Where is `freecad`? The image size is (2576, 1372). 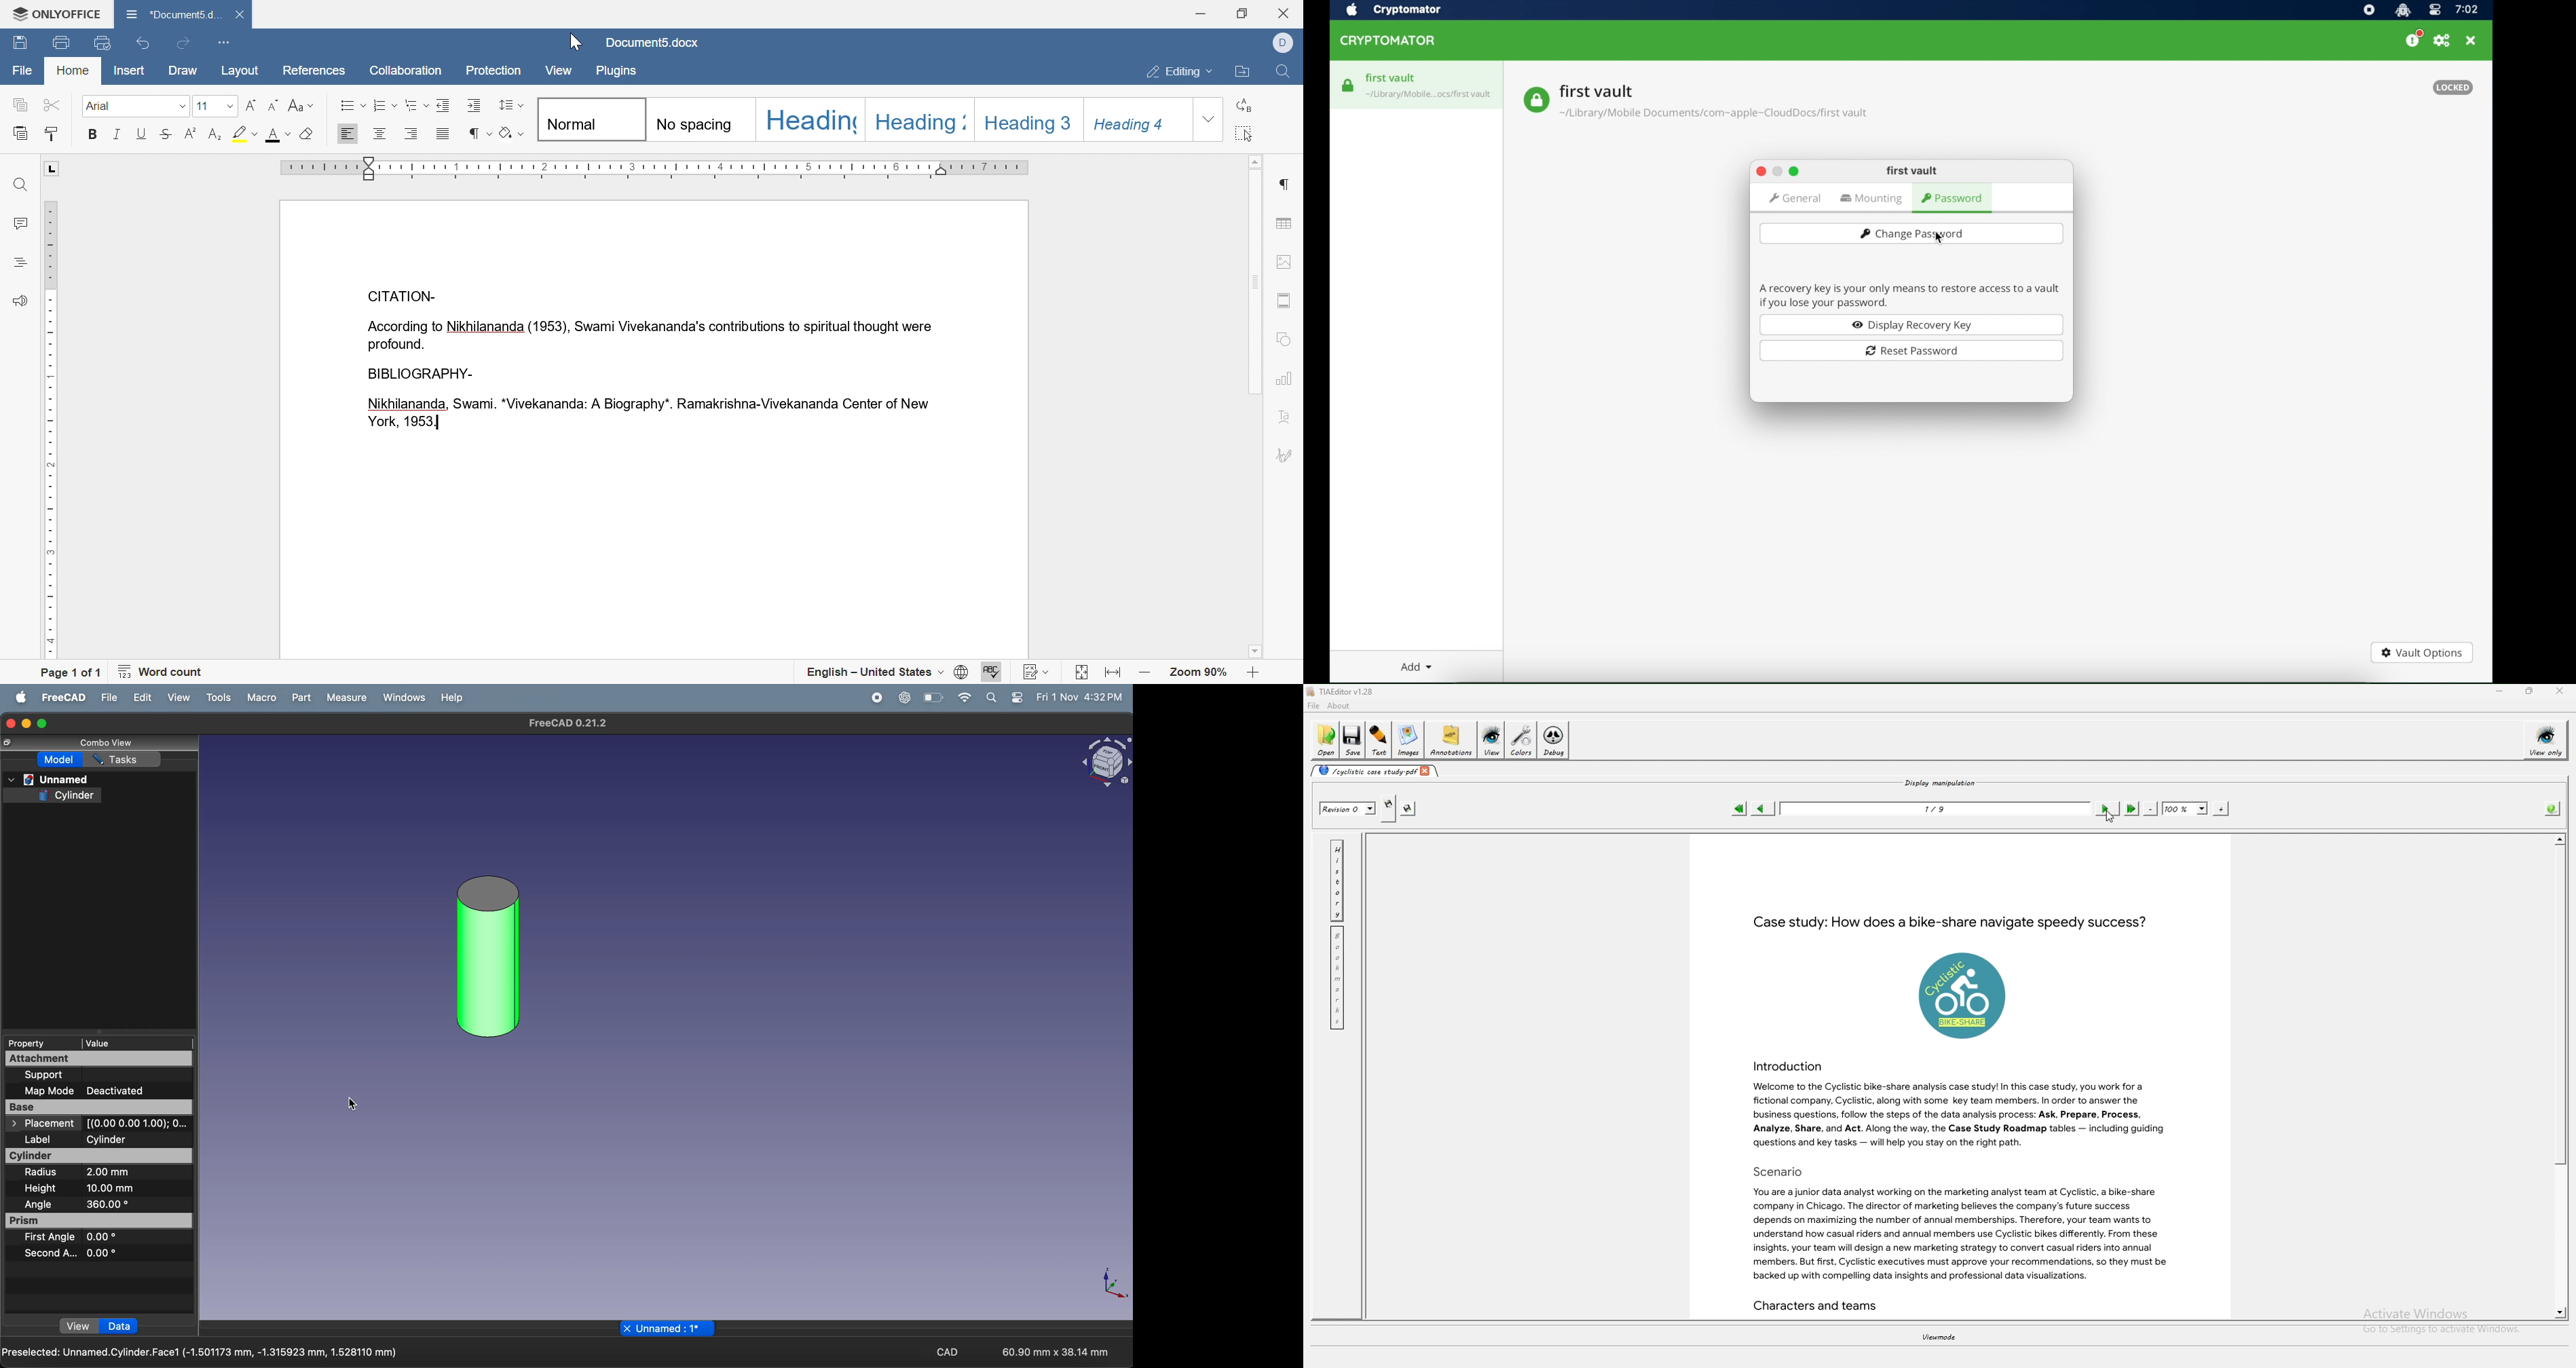
freecad is located at coordinates (60, 697).